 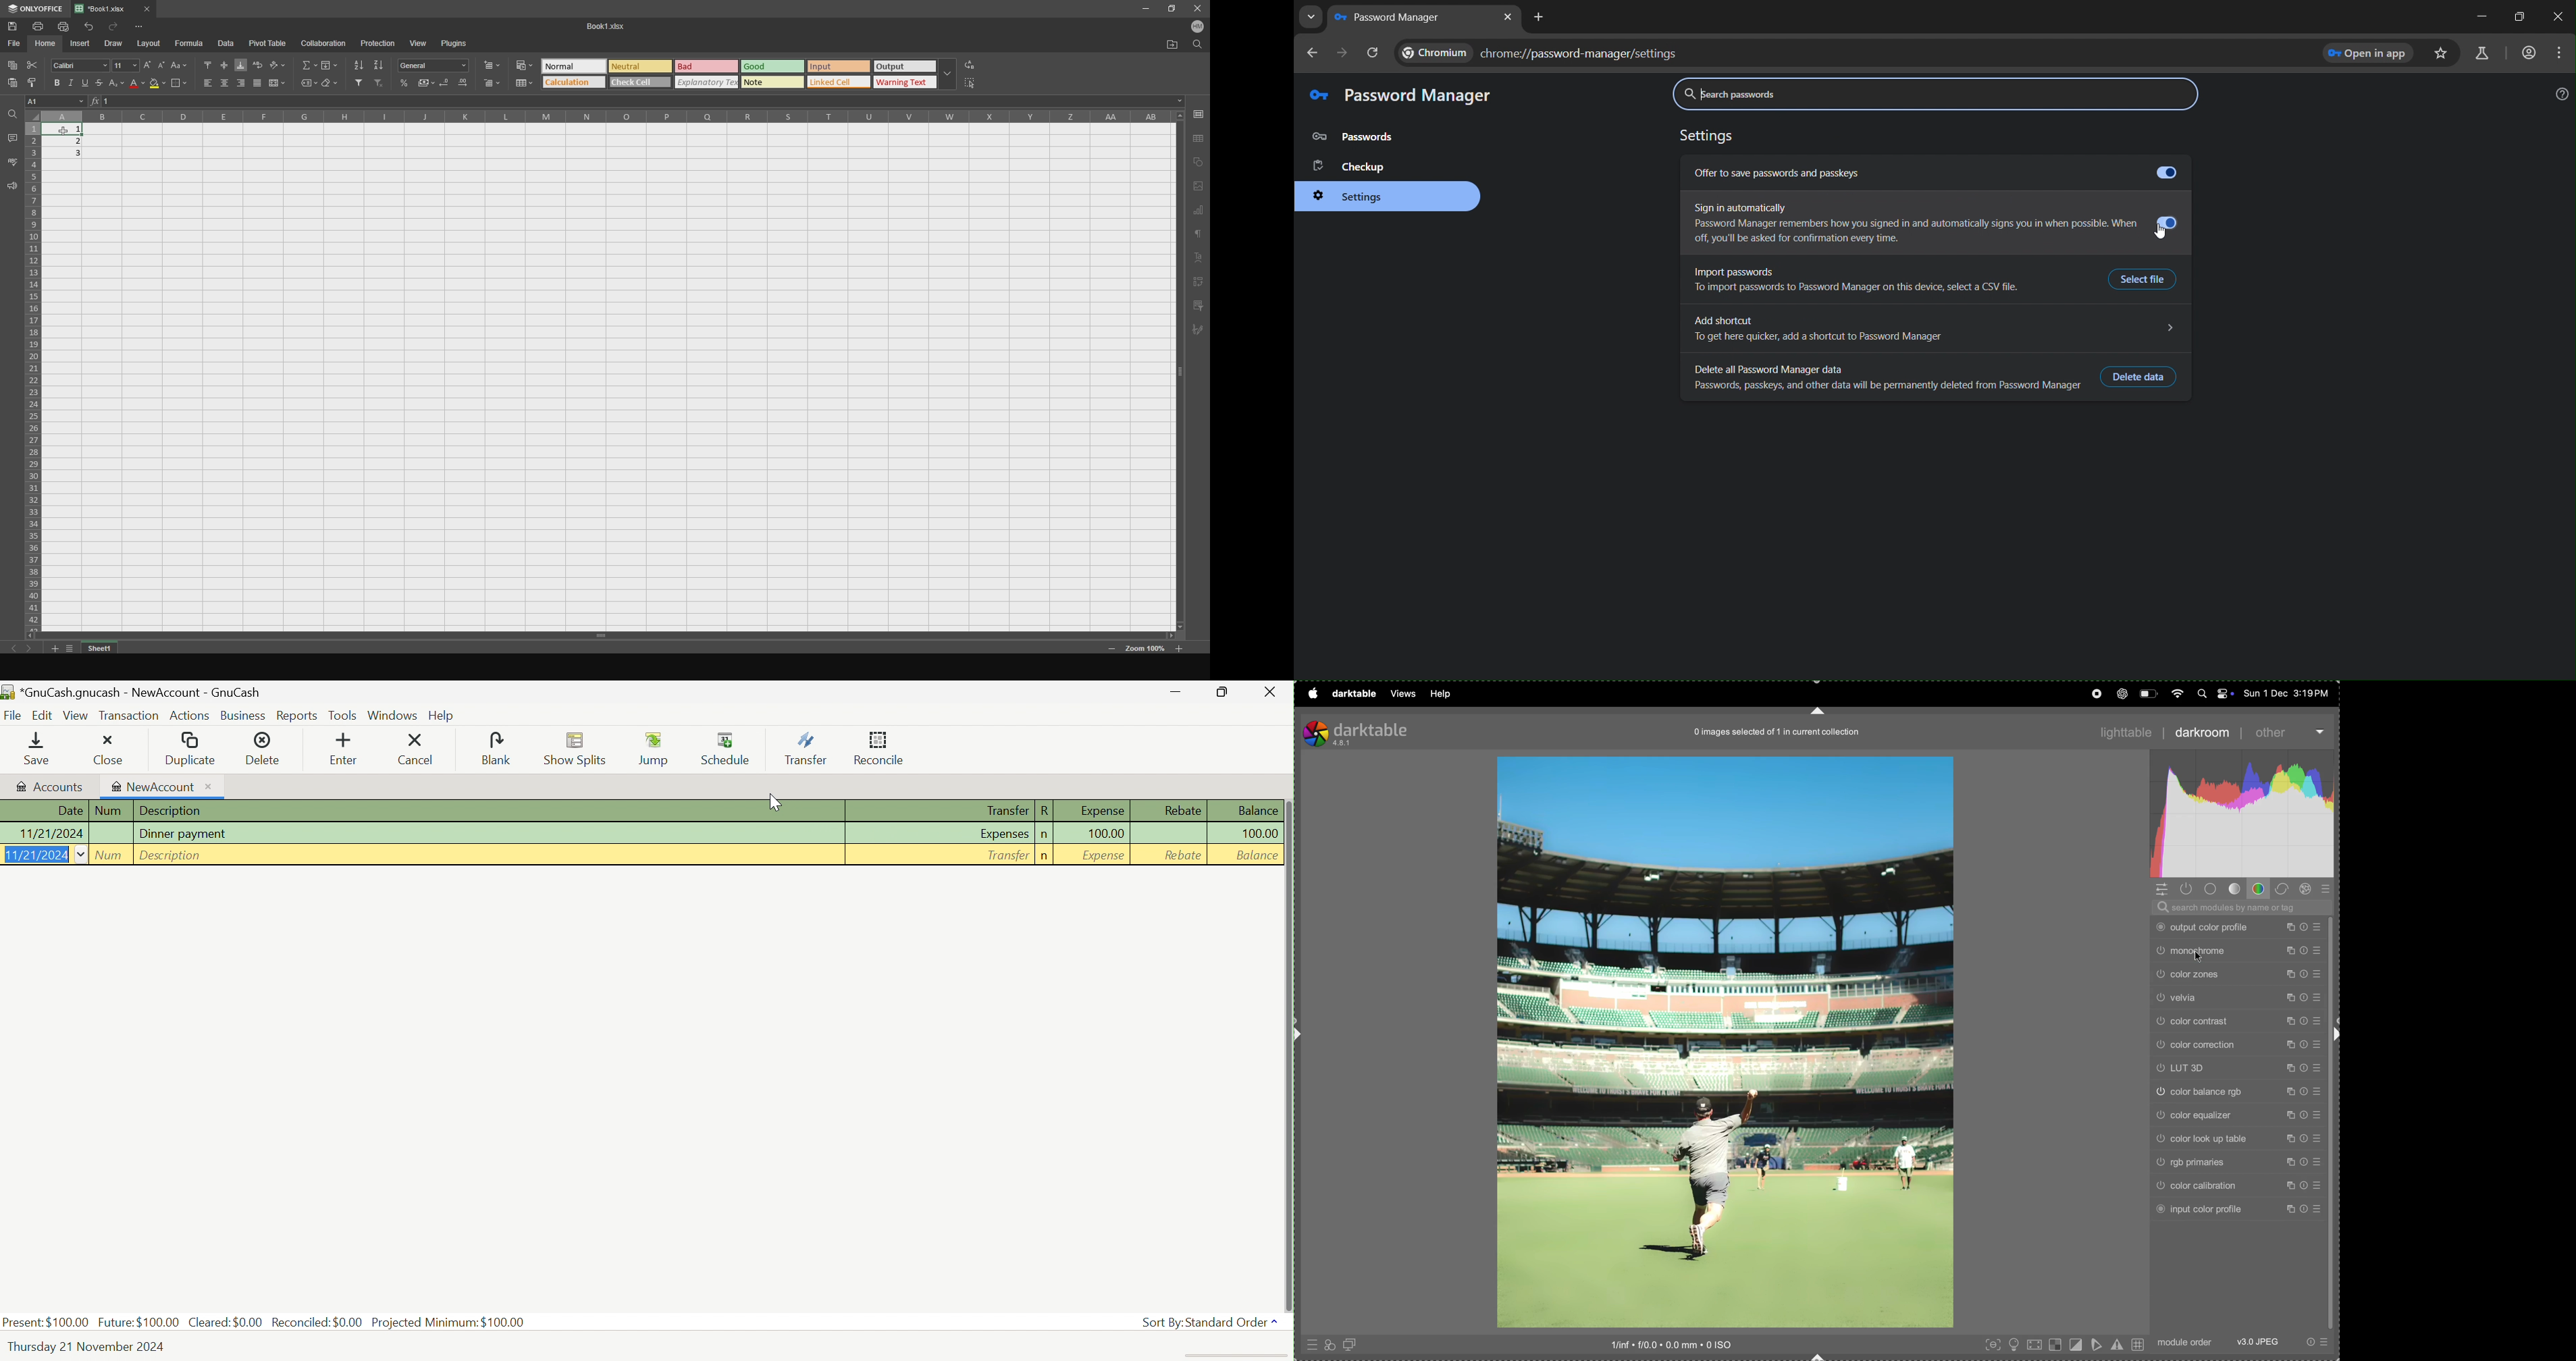 I want to click on sort ascending, so click(x=356, y=63).